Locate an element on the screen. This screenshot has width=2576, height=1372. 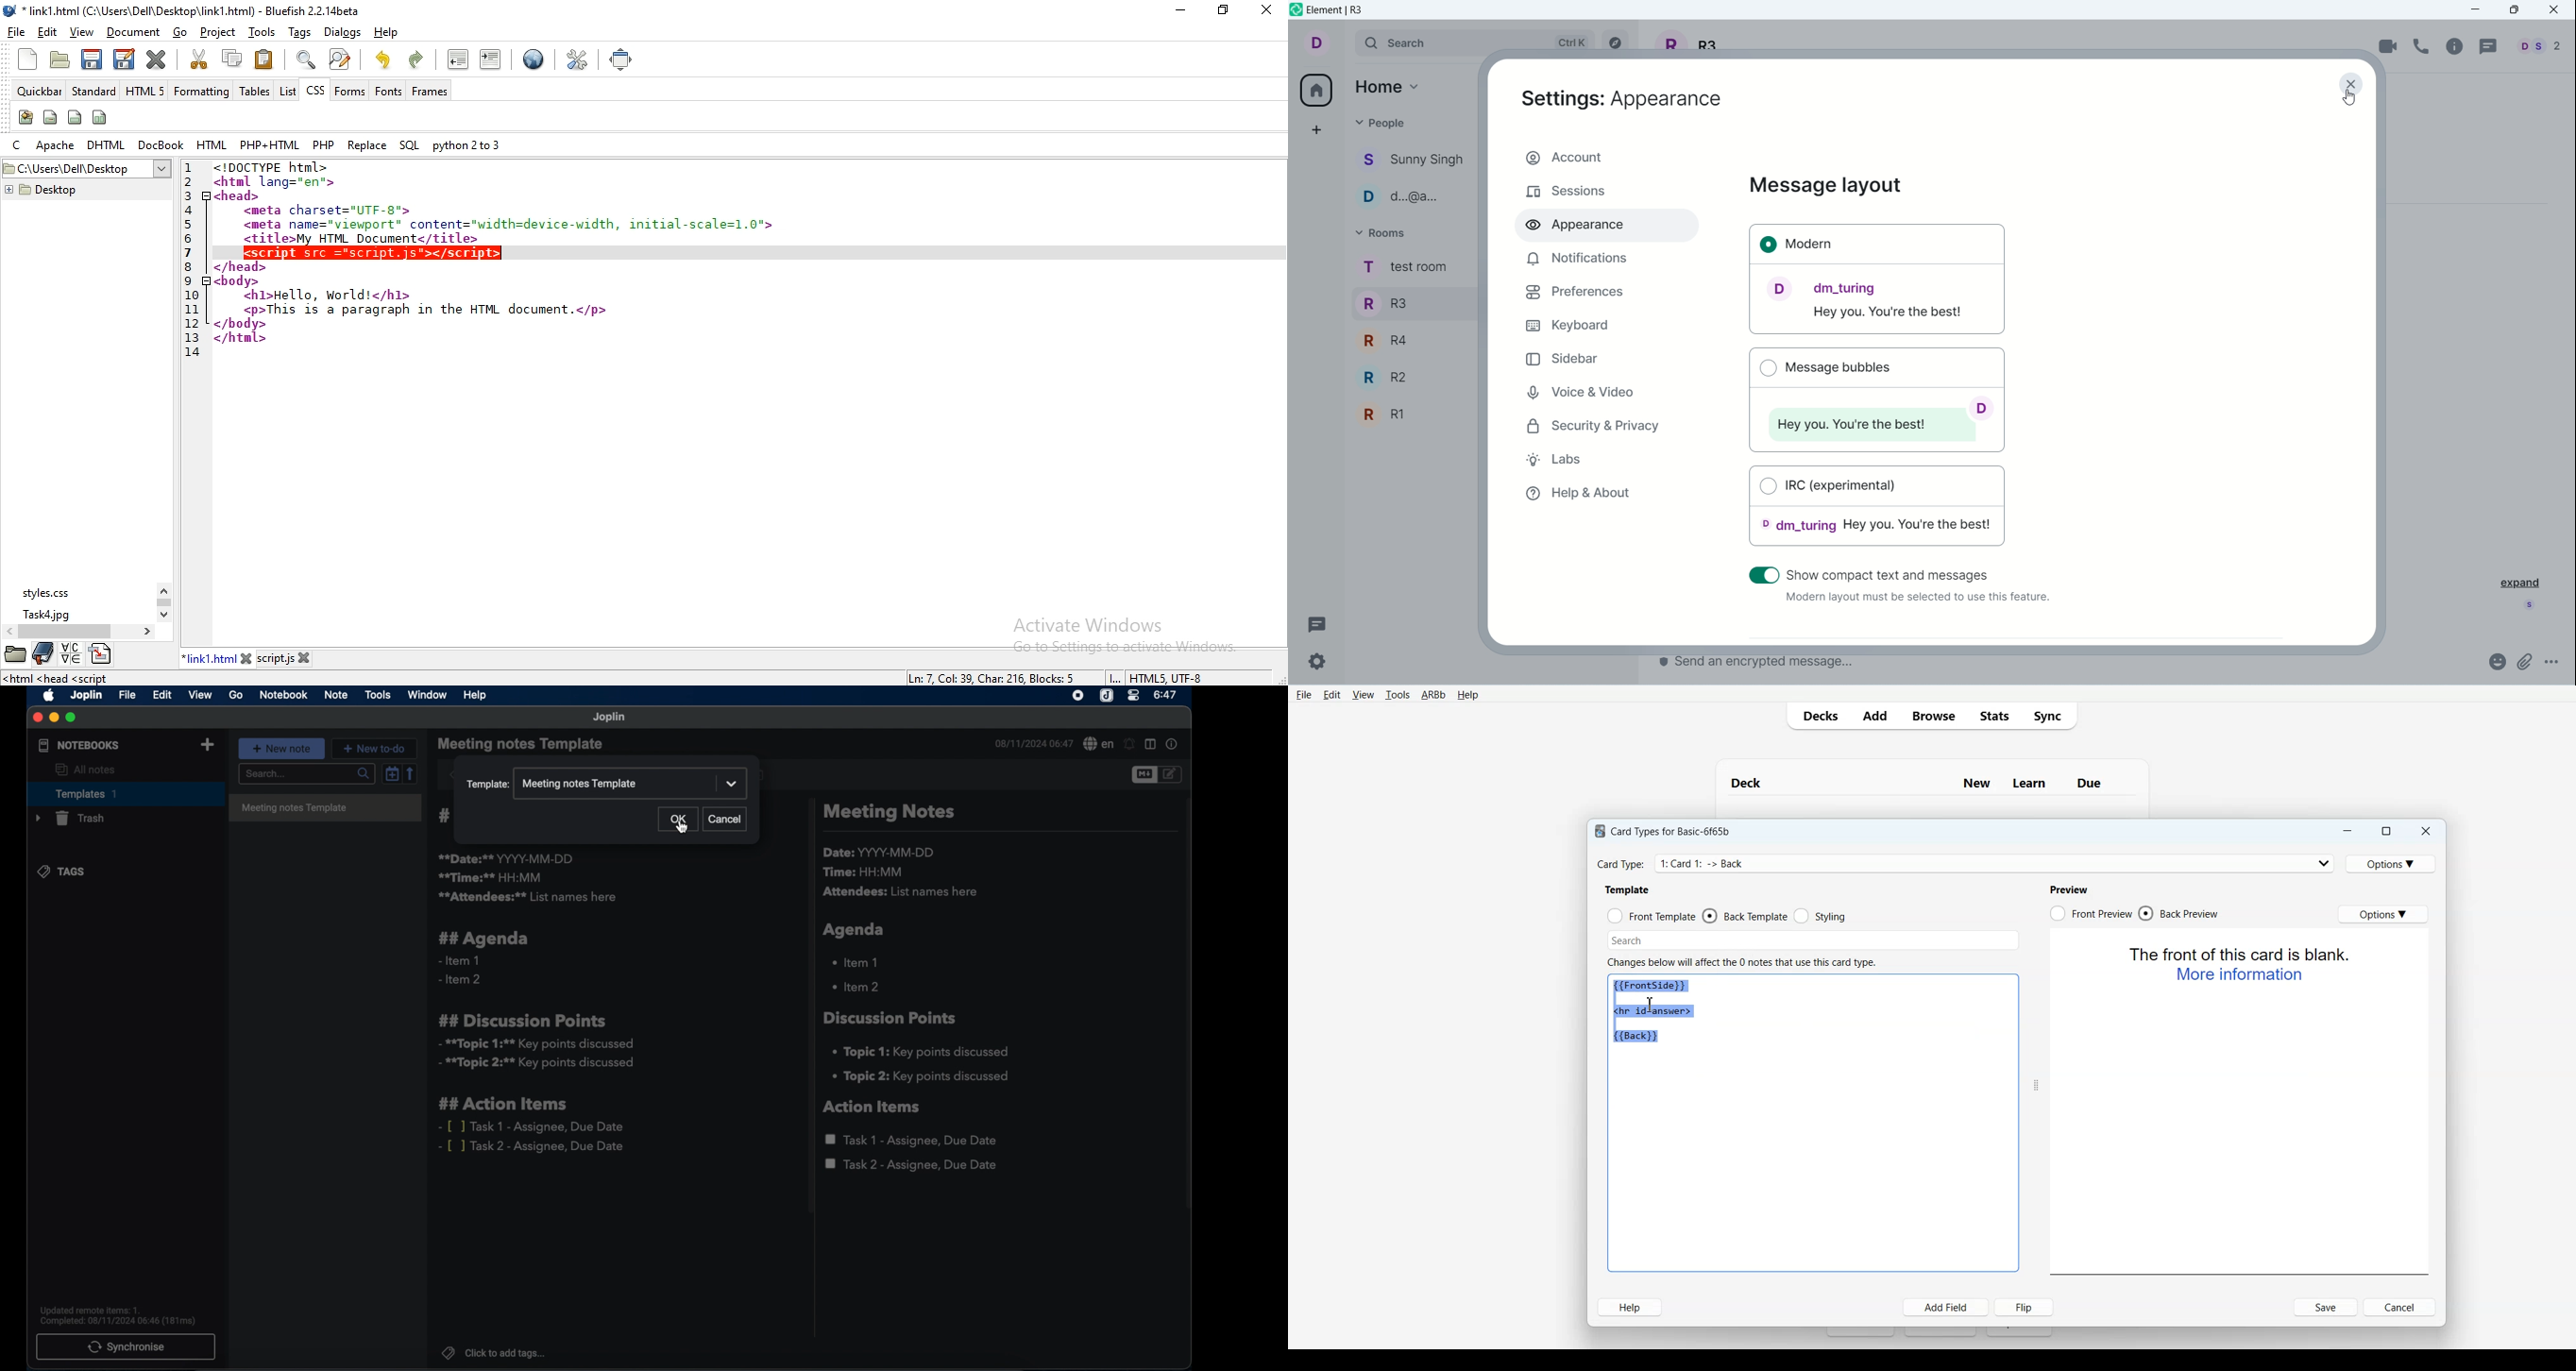
spell checker is located at coordinates (1098, 745).